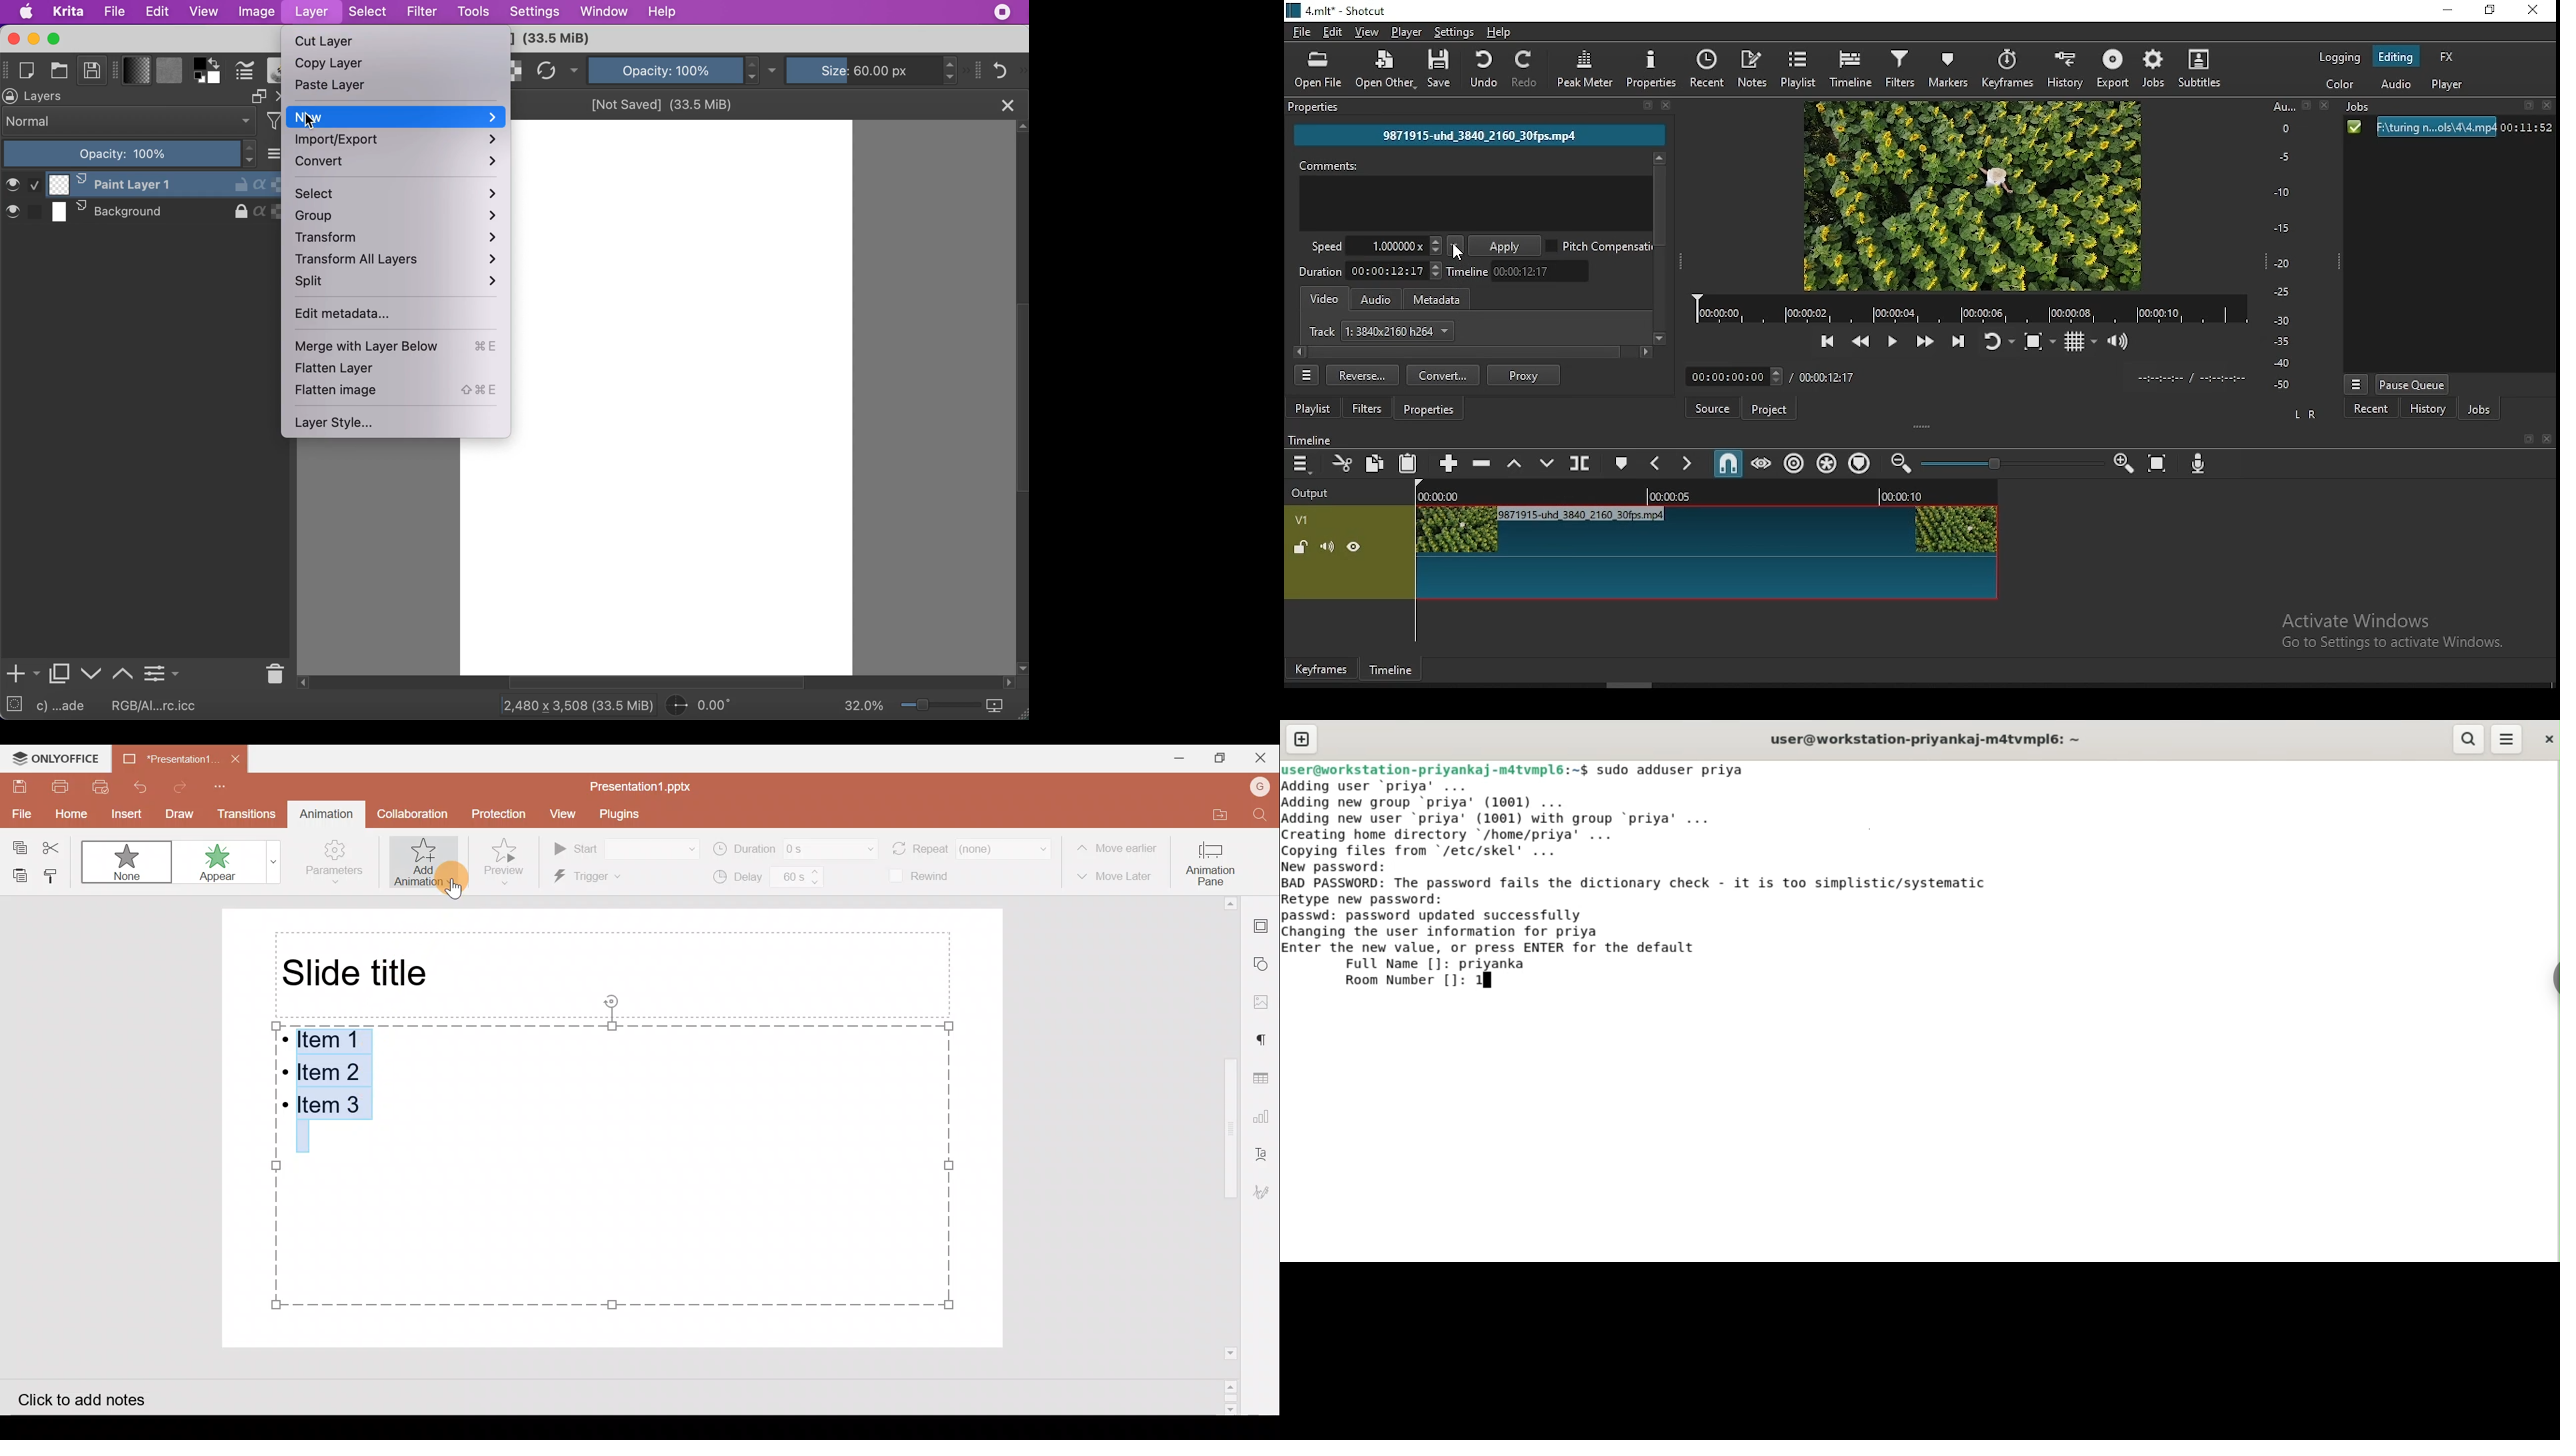 This screenshot has height=1456, width=2576. Describe the element at coordinates (1688, 463) in the screenshot. I see `next marker` at that location.